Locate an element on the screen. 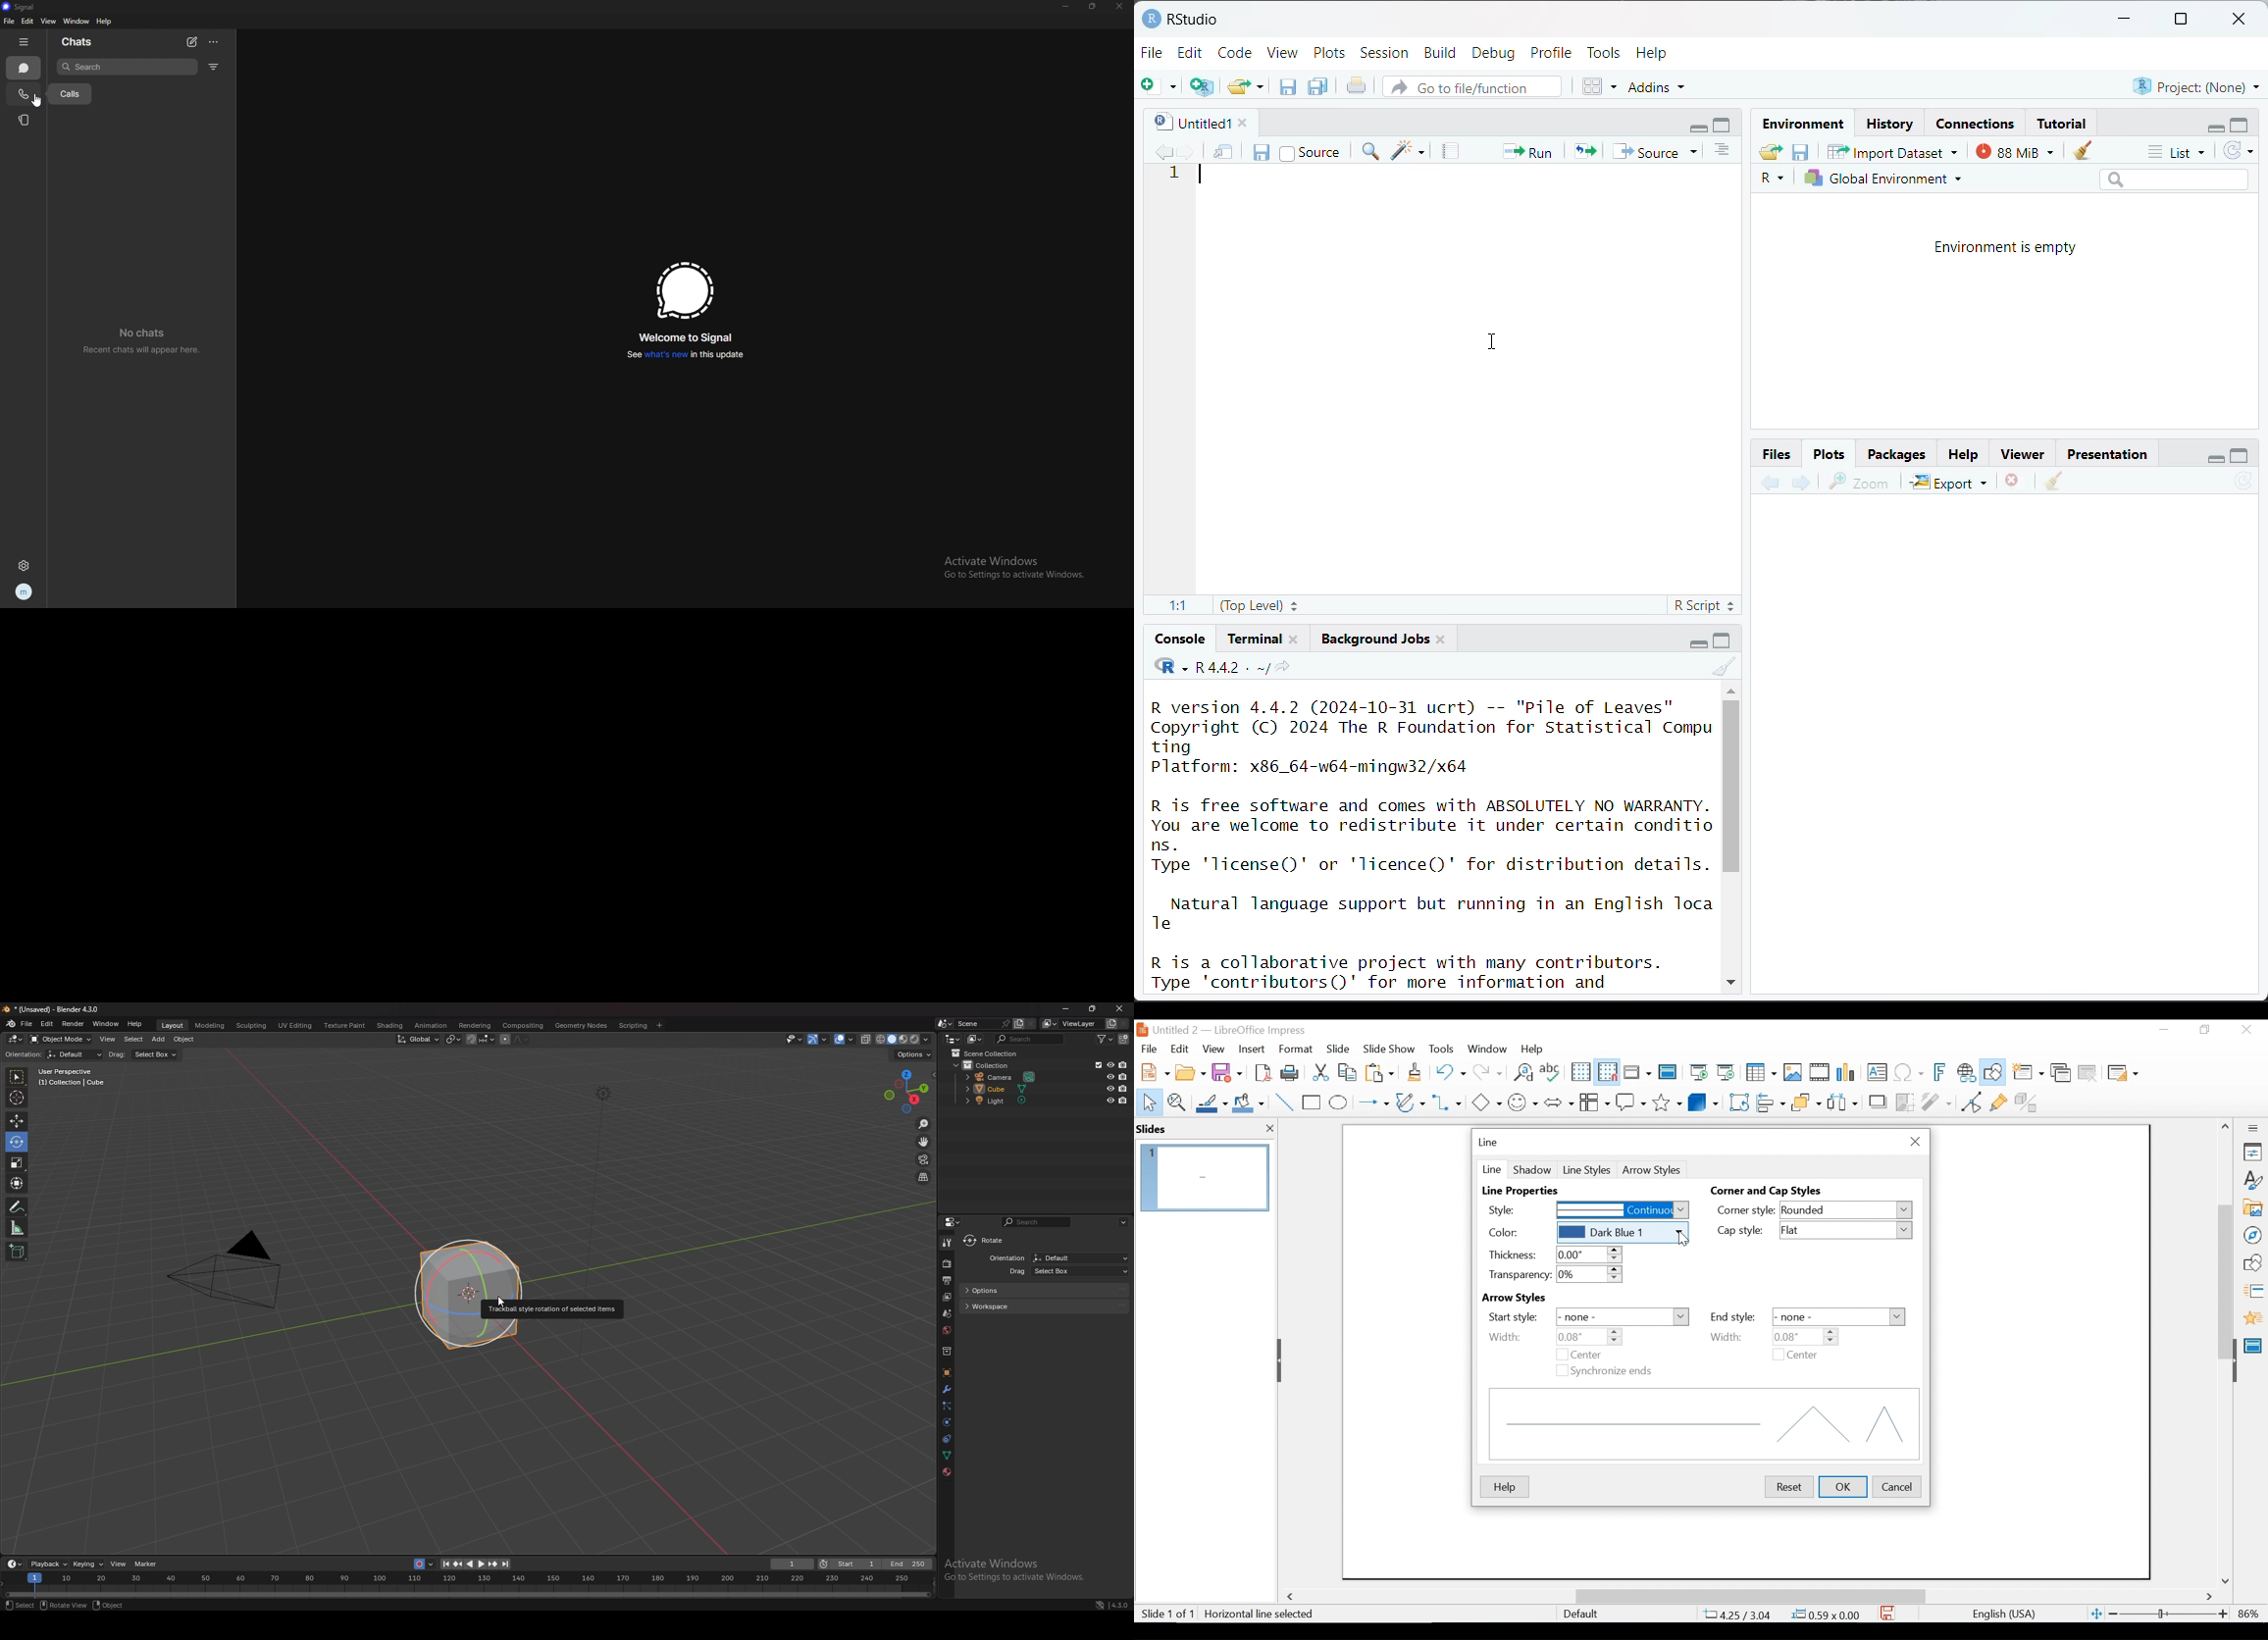  Horizontal line Selected is located at coordinates (1260, 1614).